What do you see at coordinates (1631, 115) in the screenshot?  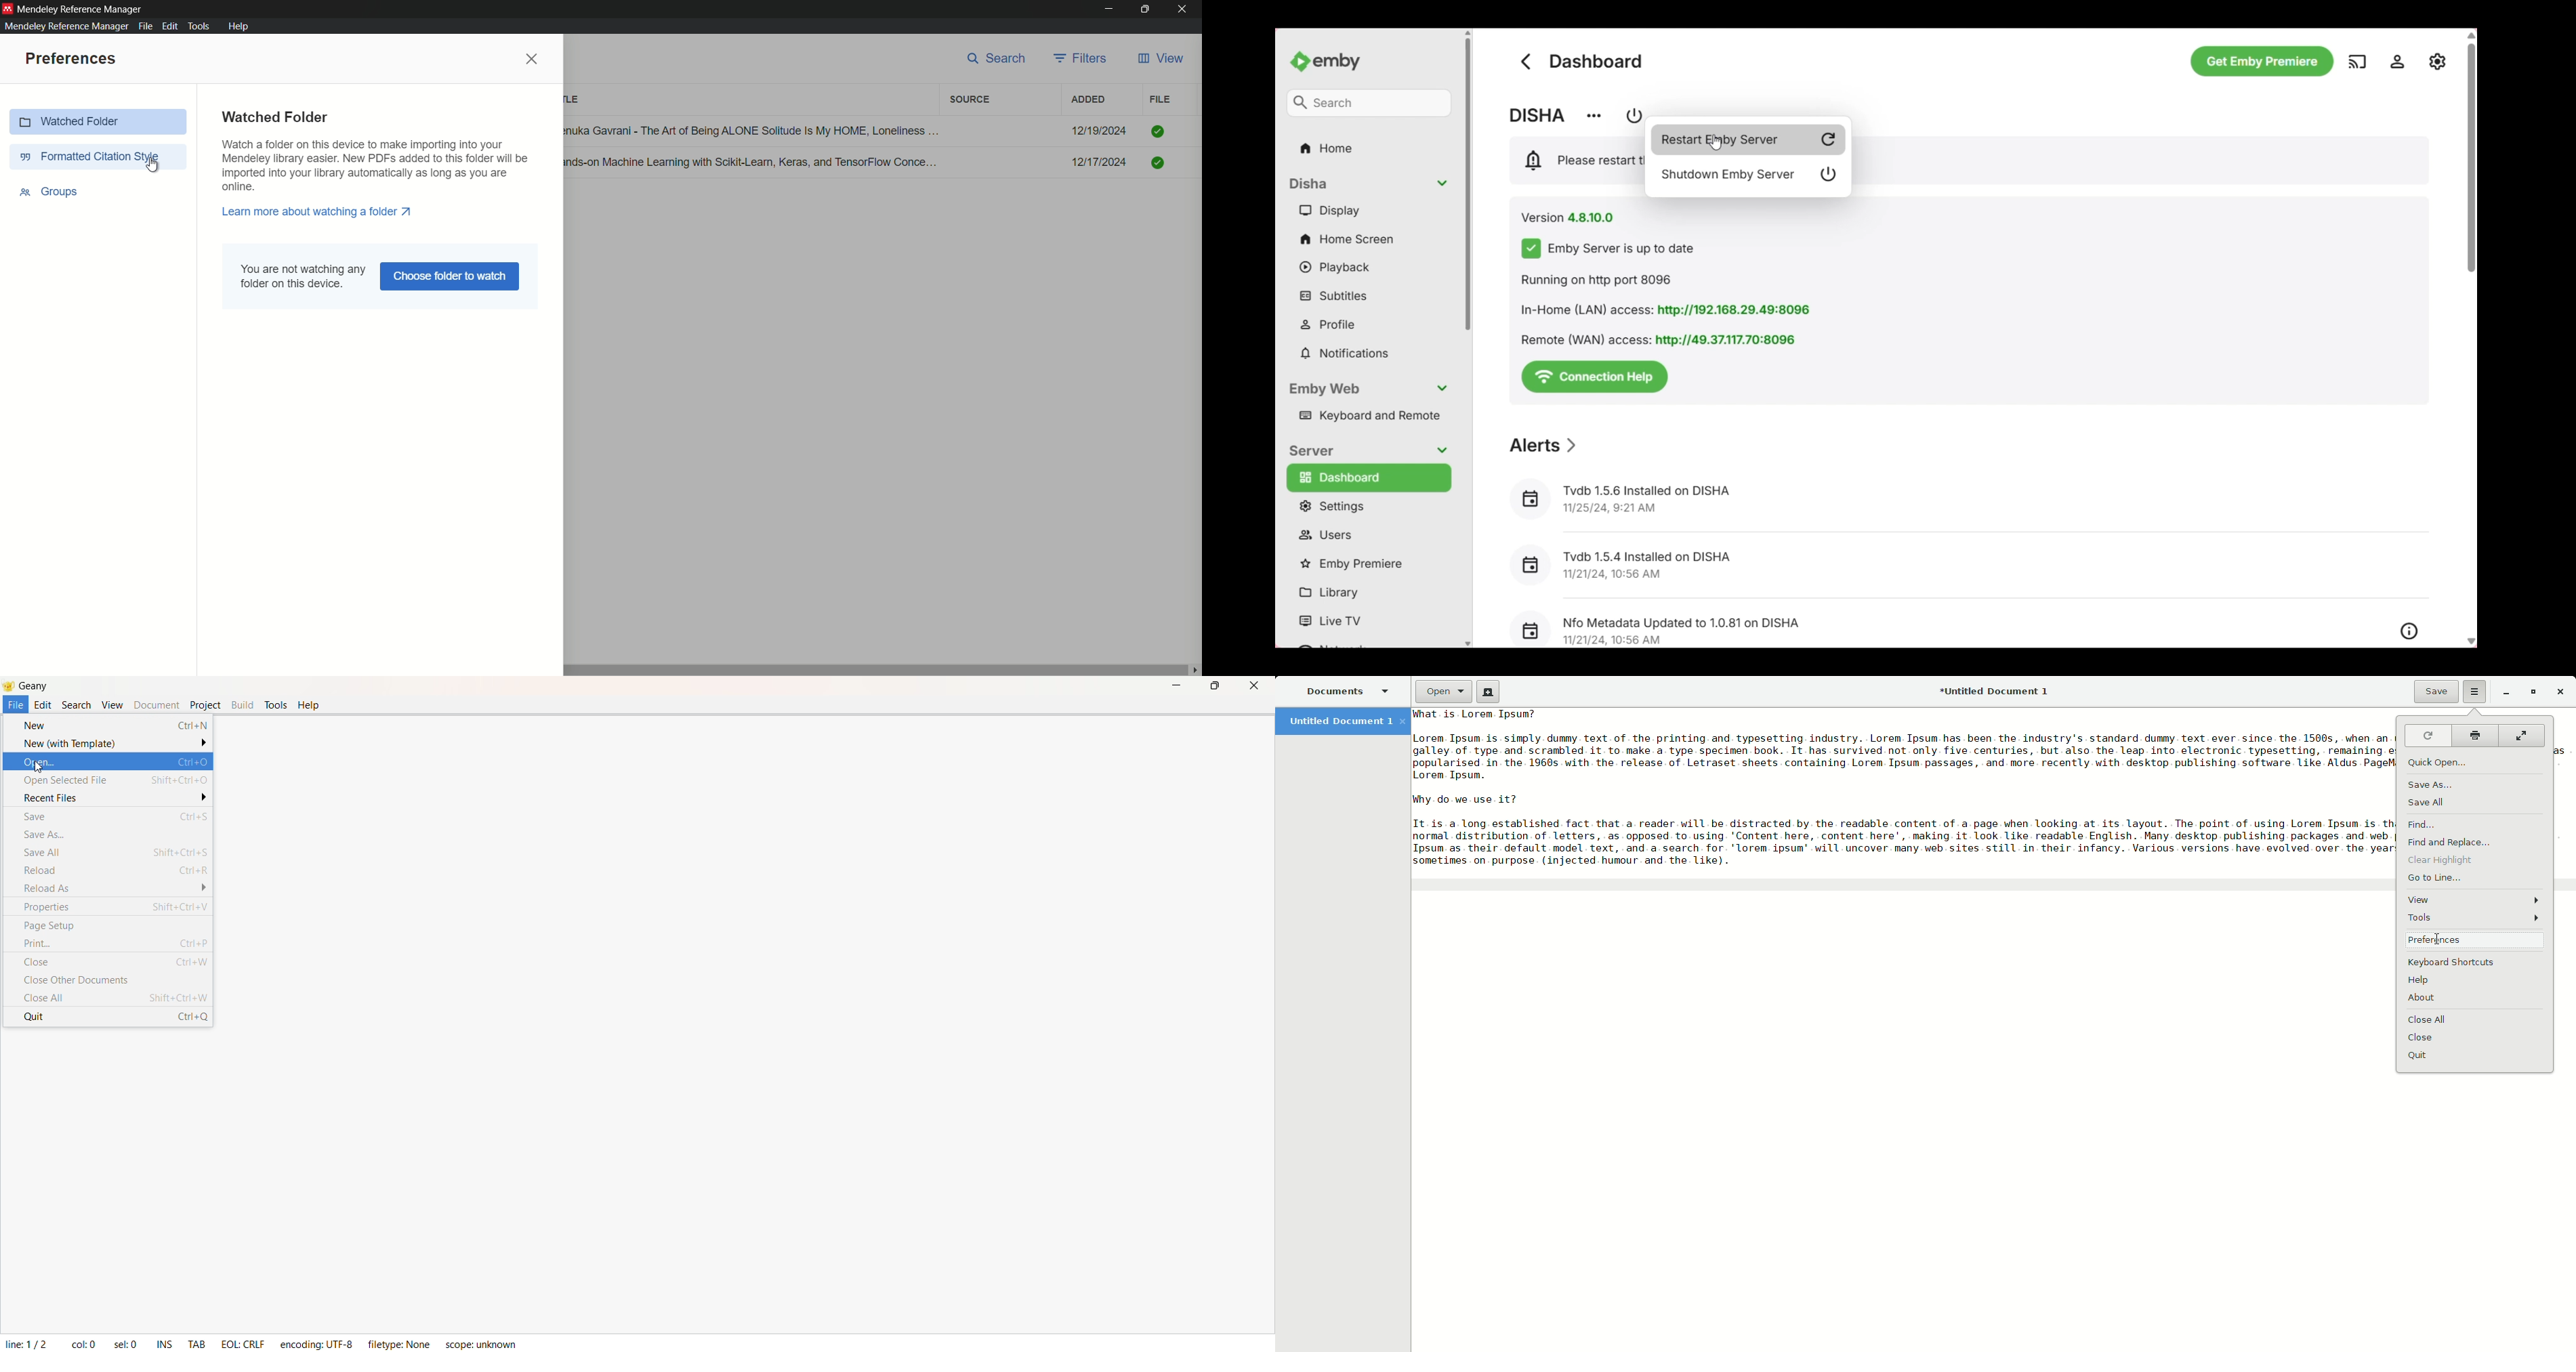 I see `Button to restart/shutdown Emby servers` at bounding box center [1631, 115].